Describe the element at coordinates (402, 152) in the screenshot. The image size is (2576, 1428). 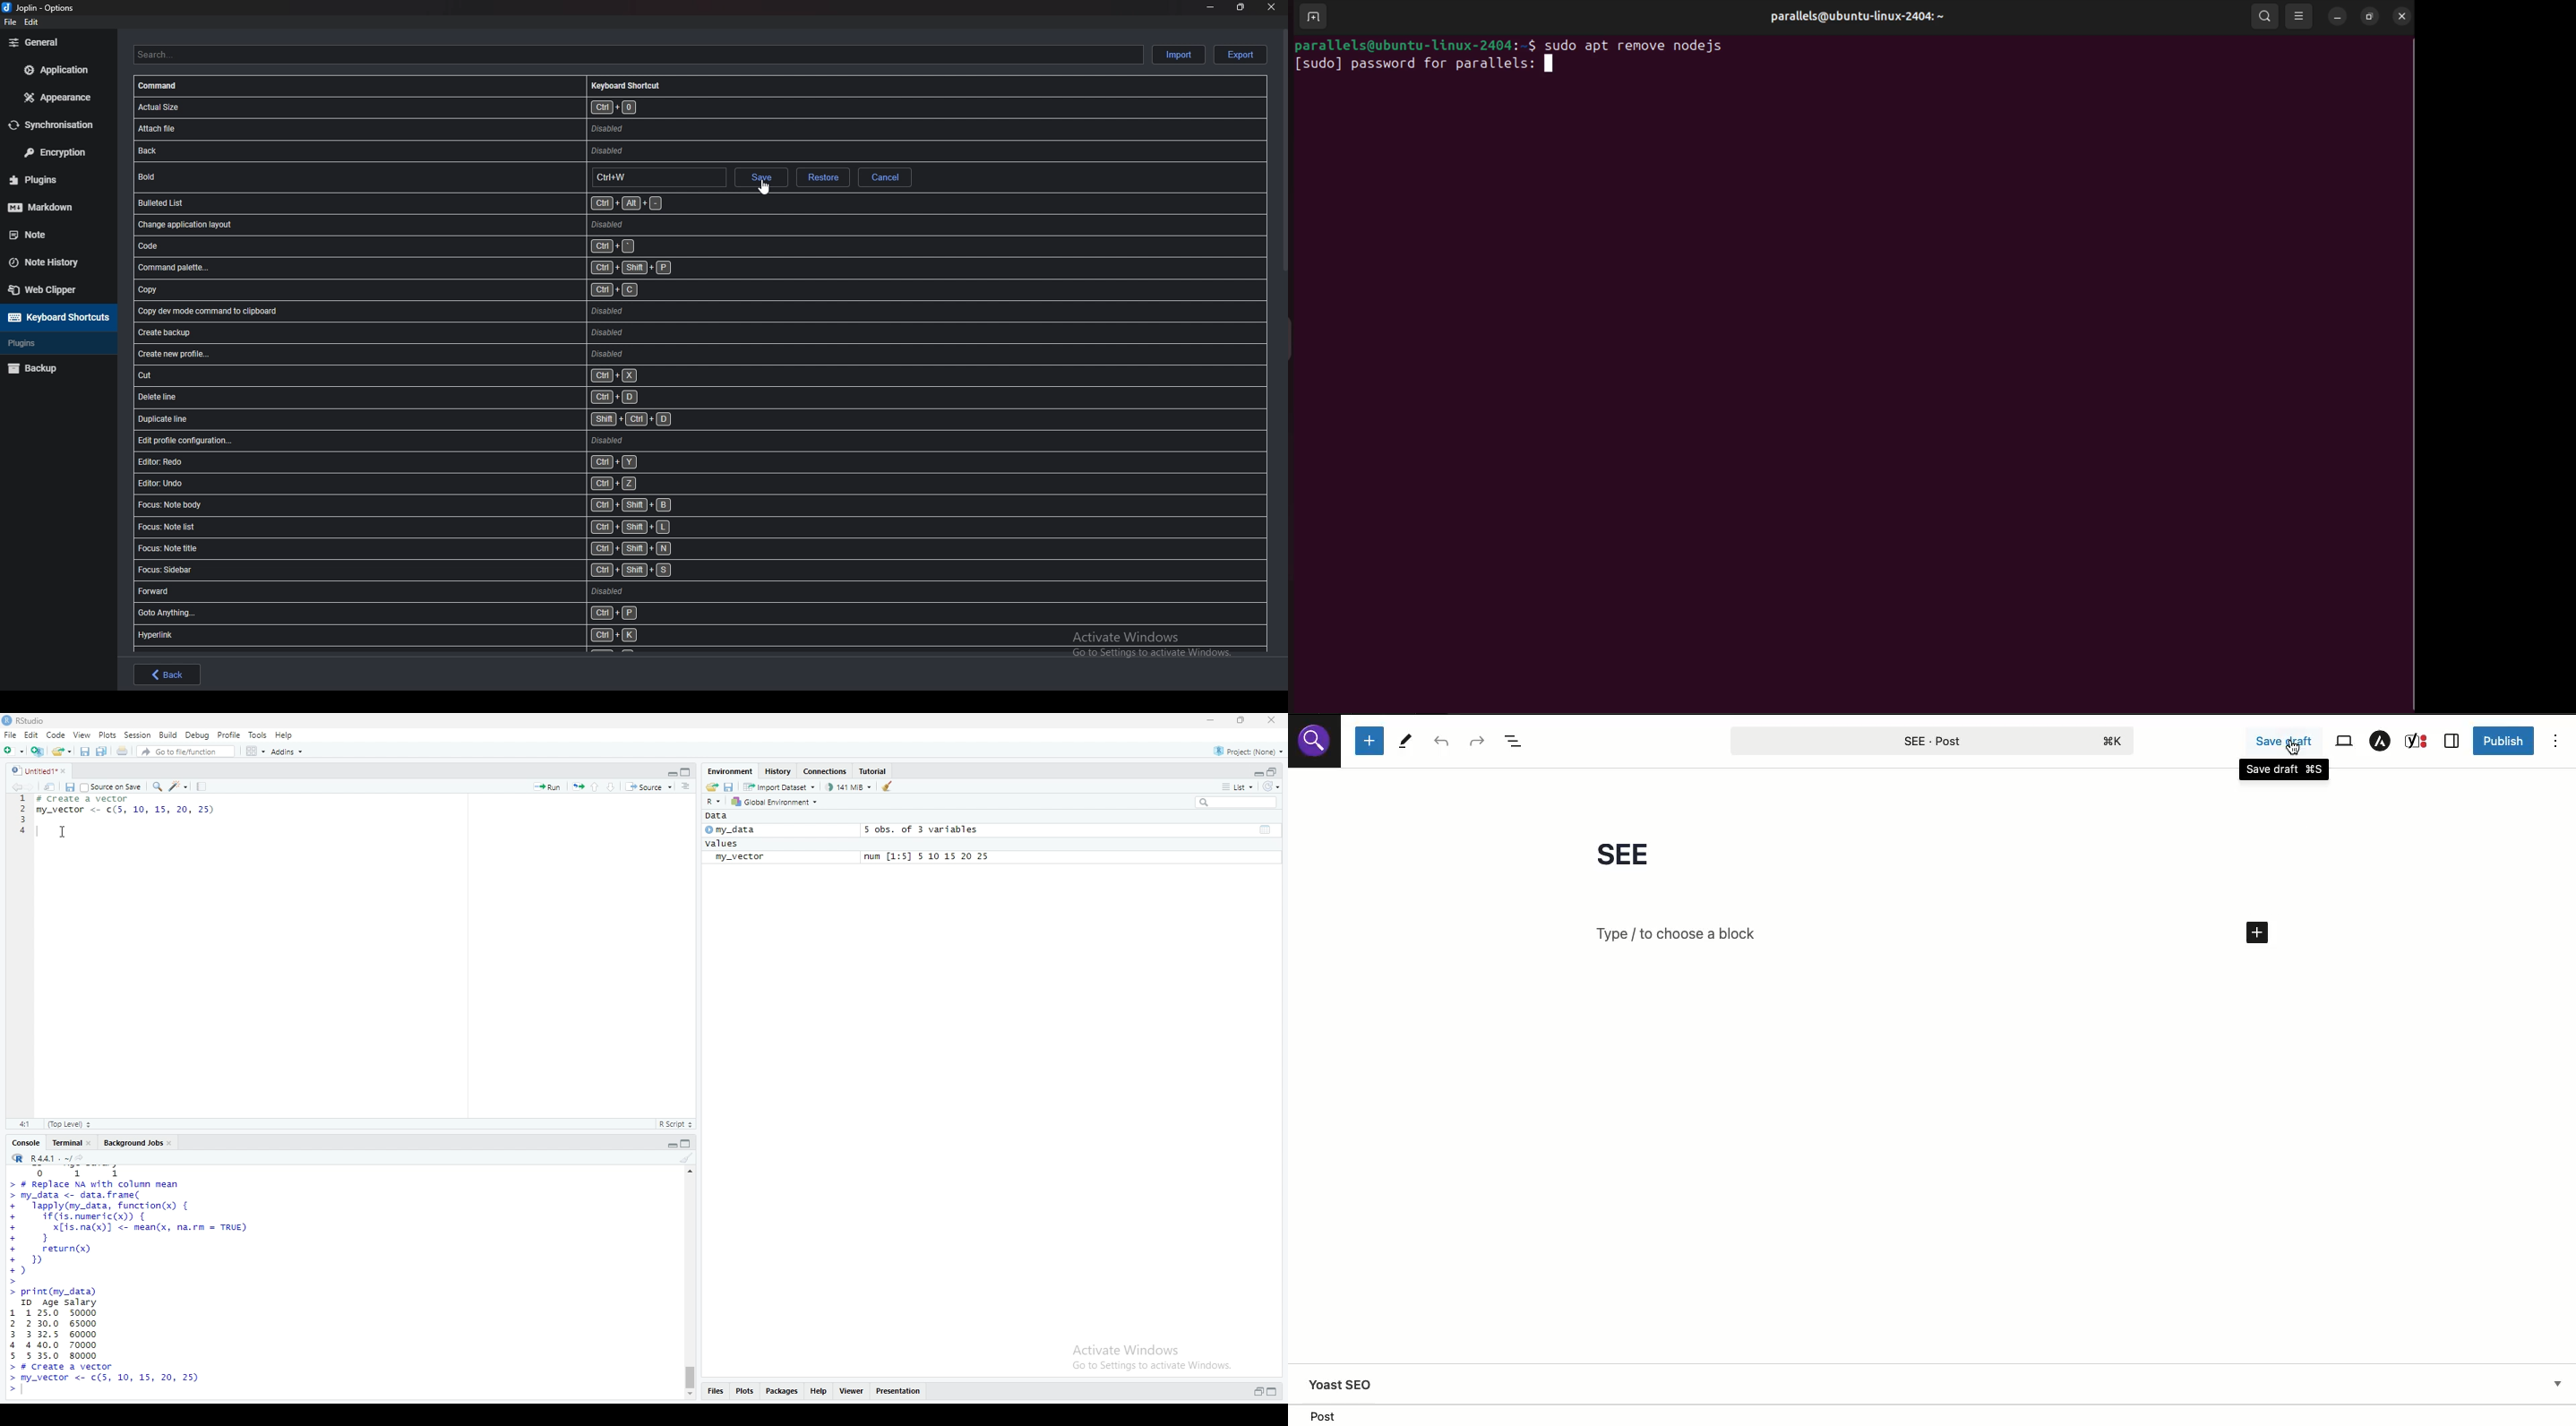
I see `shortcut` at that location.